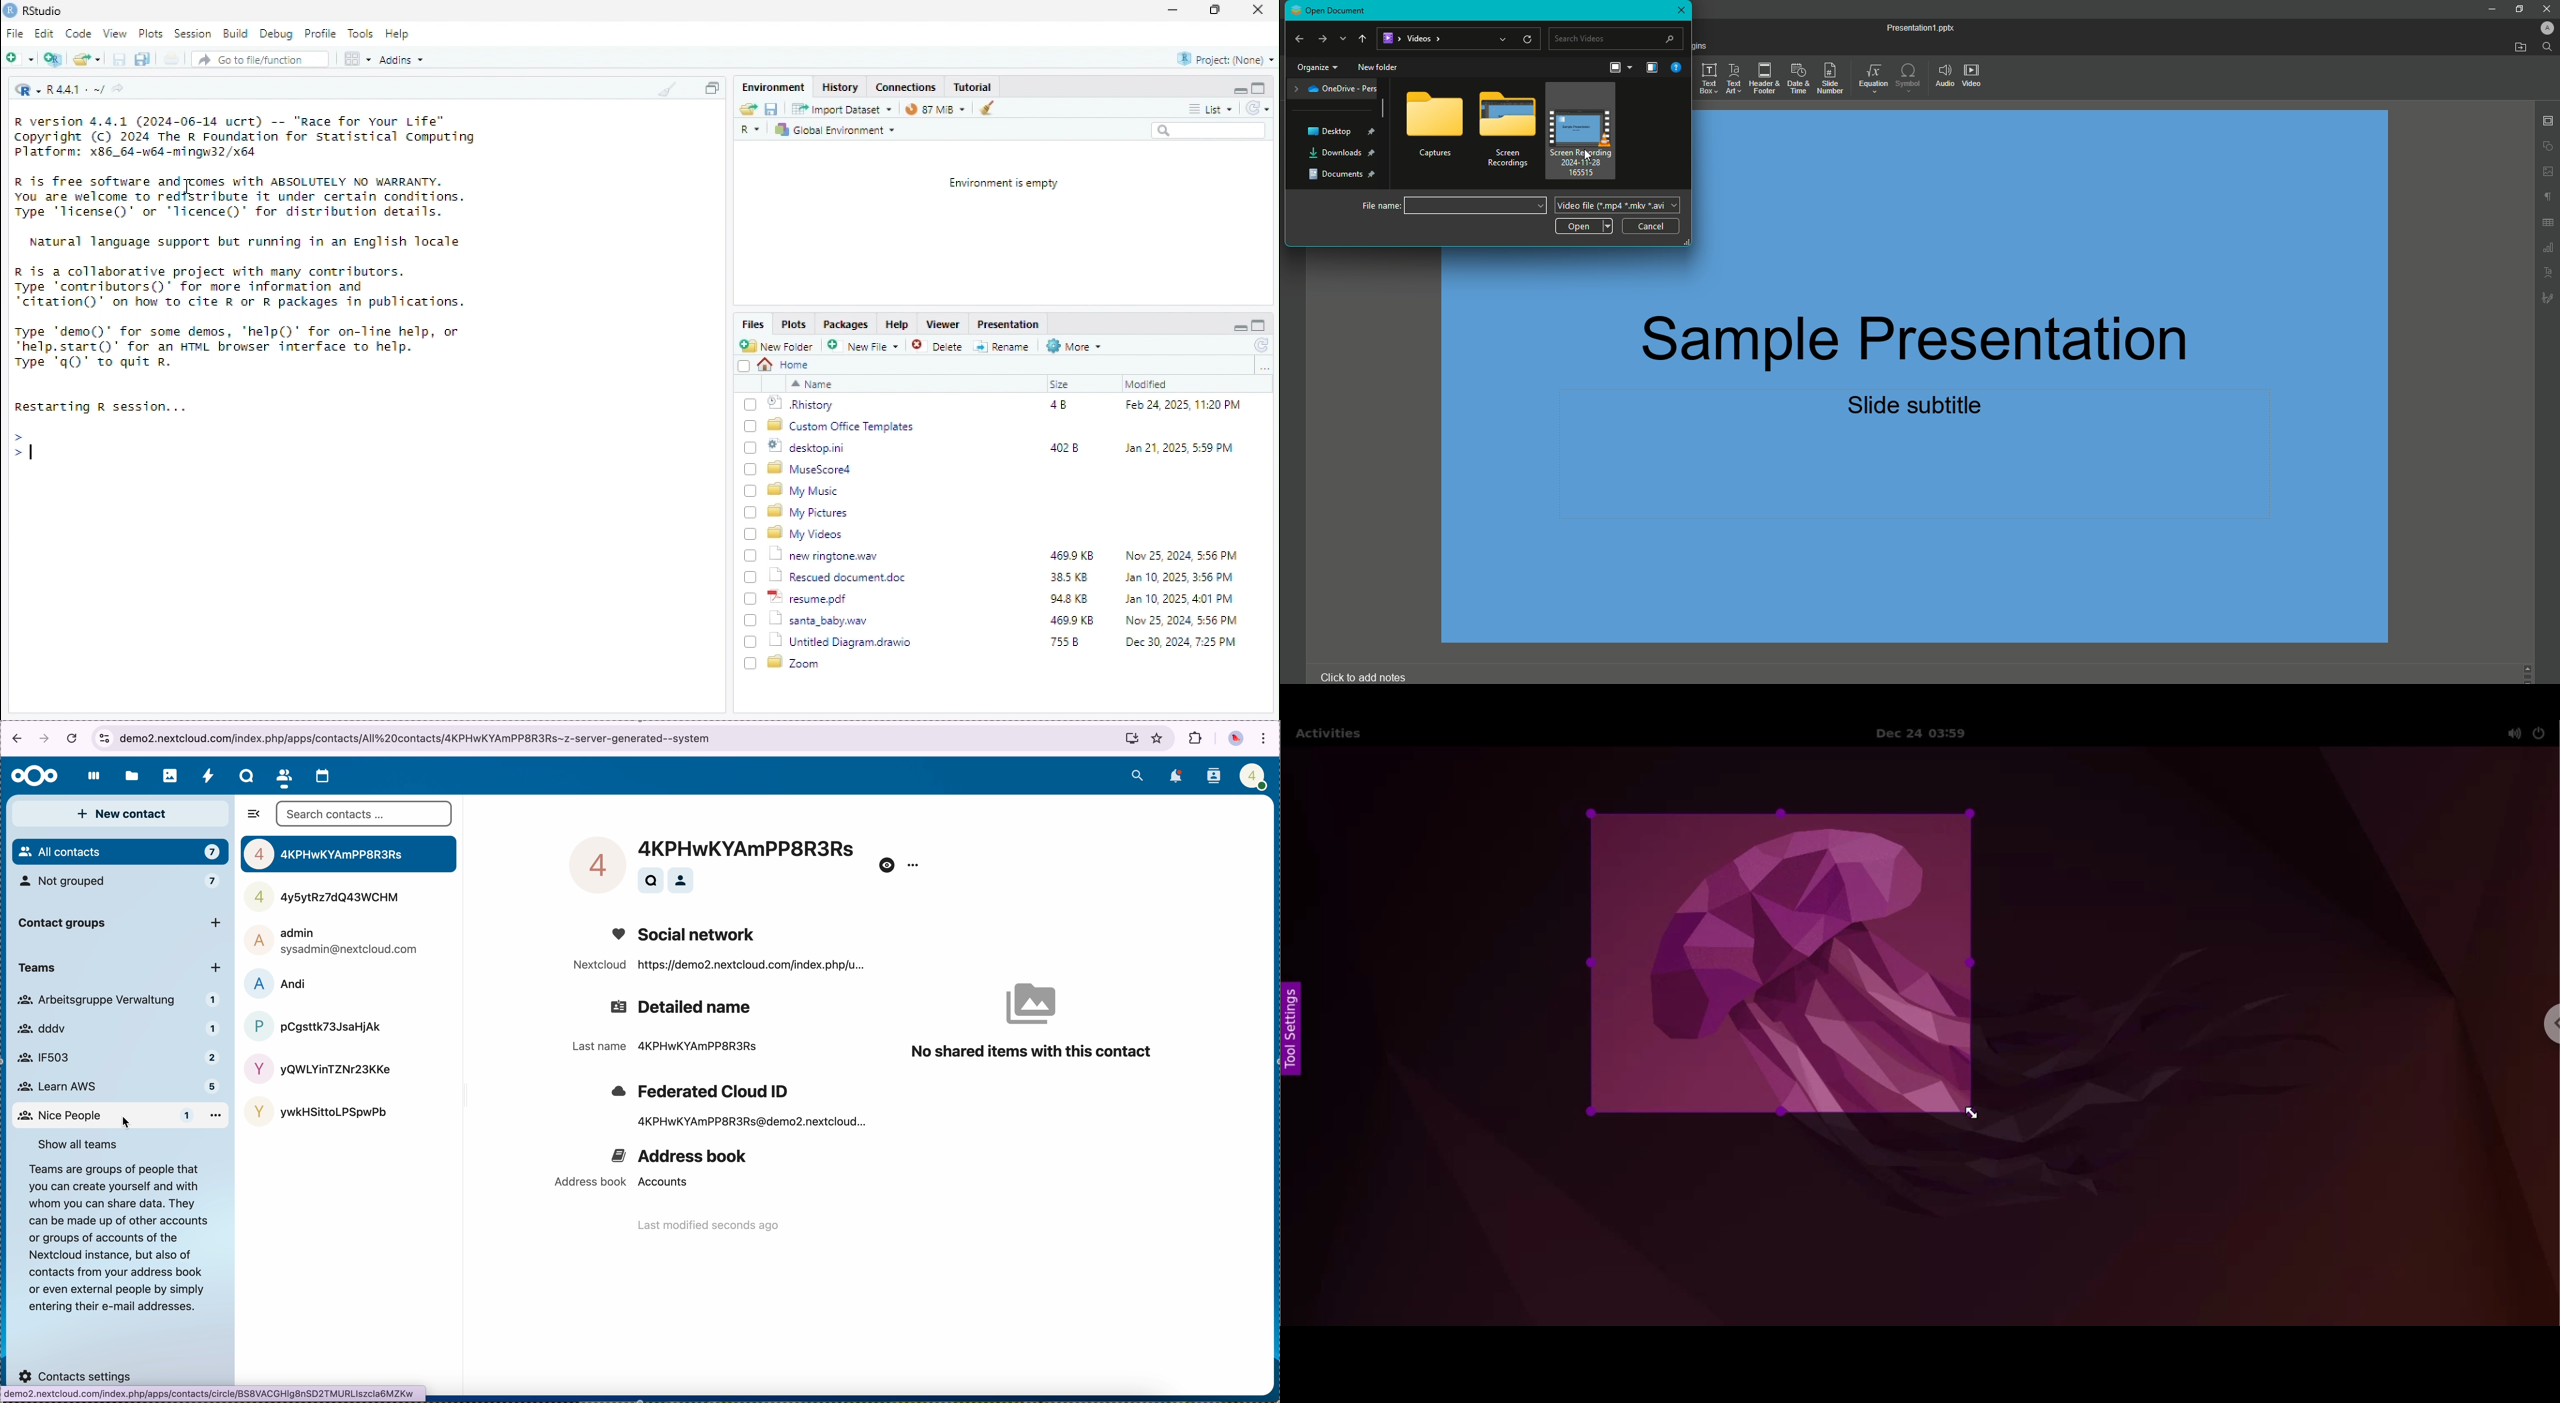 The image size is (2576, 1428). I want to click on Text settings, so click(2549, 272).